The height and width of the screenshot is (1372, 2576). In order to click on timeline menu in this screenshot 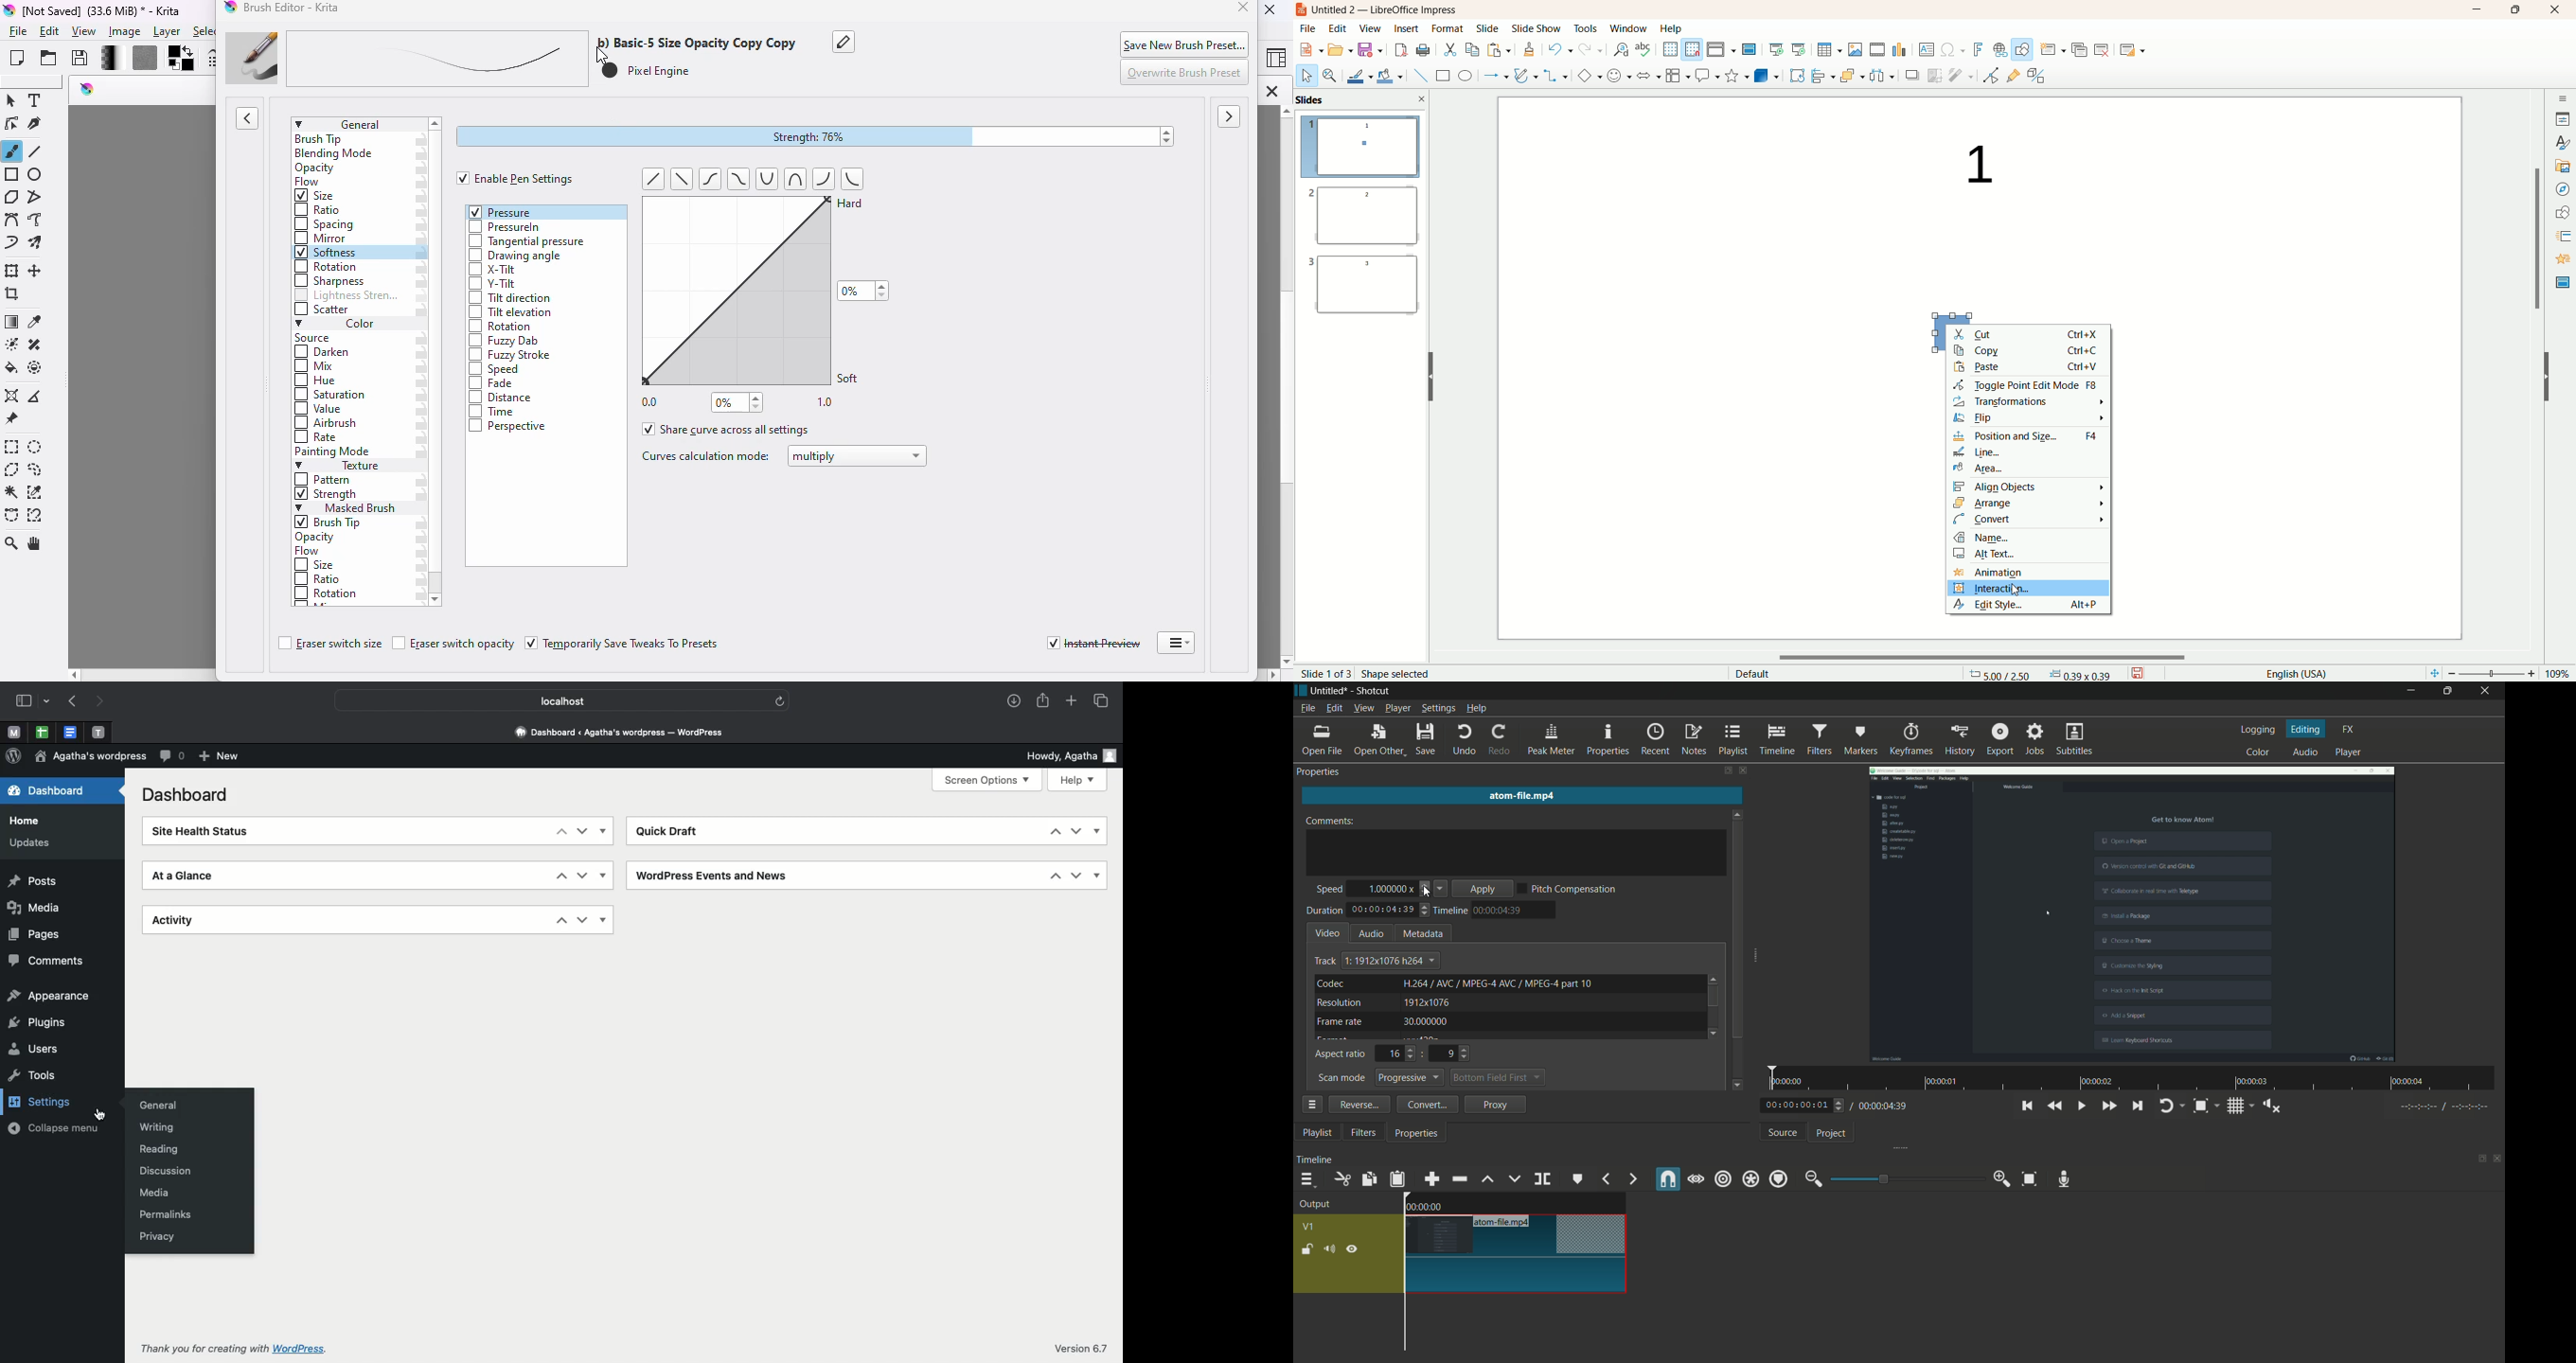, I will do `click(1306, 1179)`.